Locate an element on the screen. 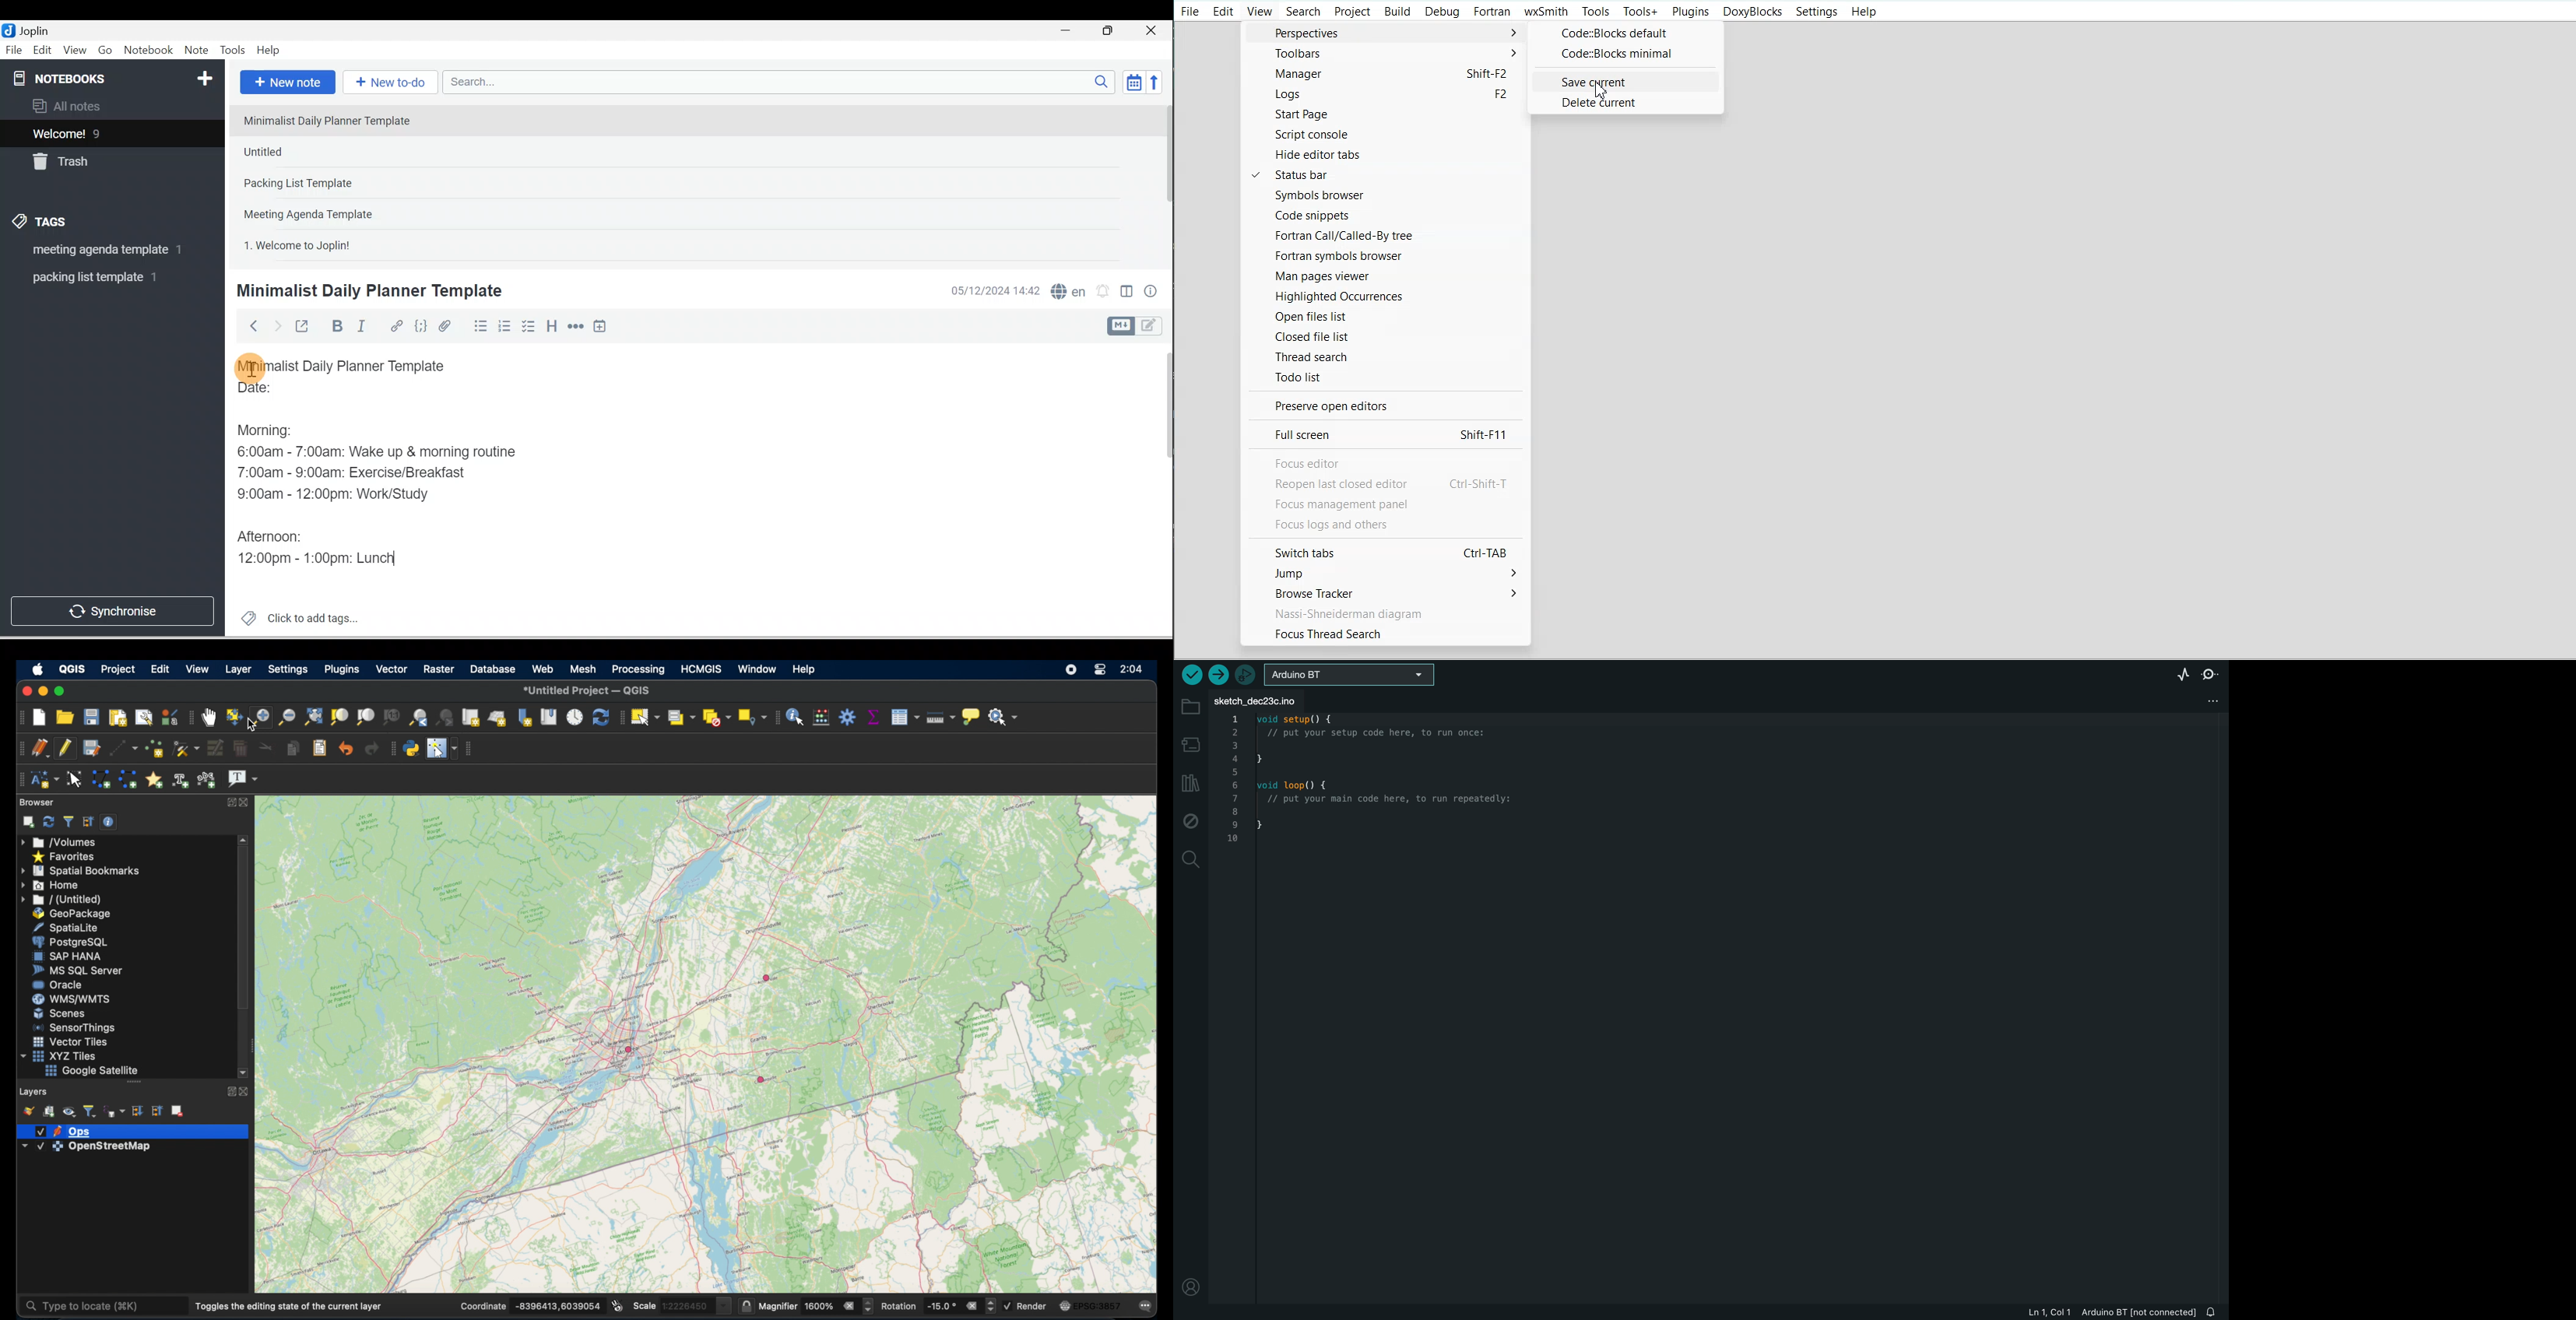 The width and height of the screenshot is (2576, 1344). Set alarm is located at coordinates (1101, 292).